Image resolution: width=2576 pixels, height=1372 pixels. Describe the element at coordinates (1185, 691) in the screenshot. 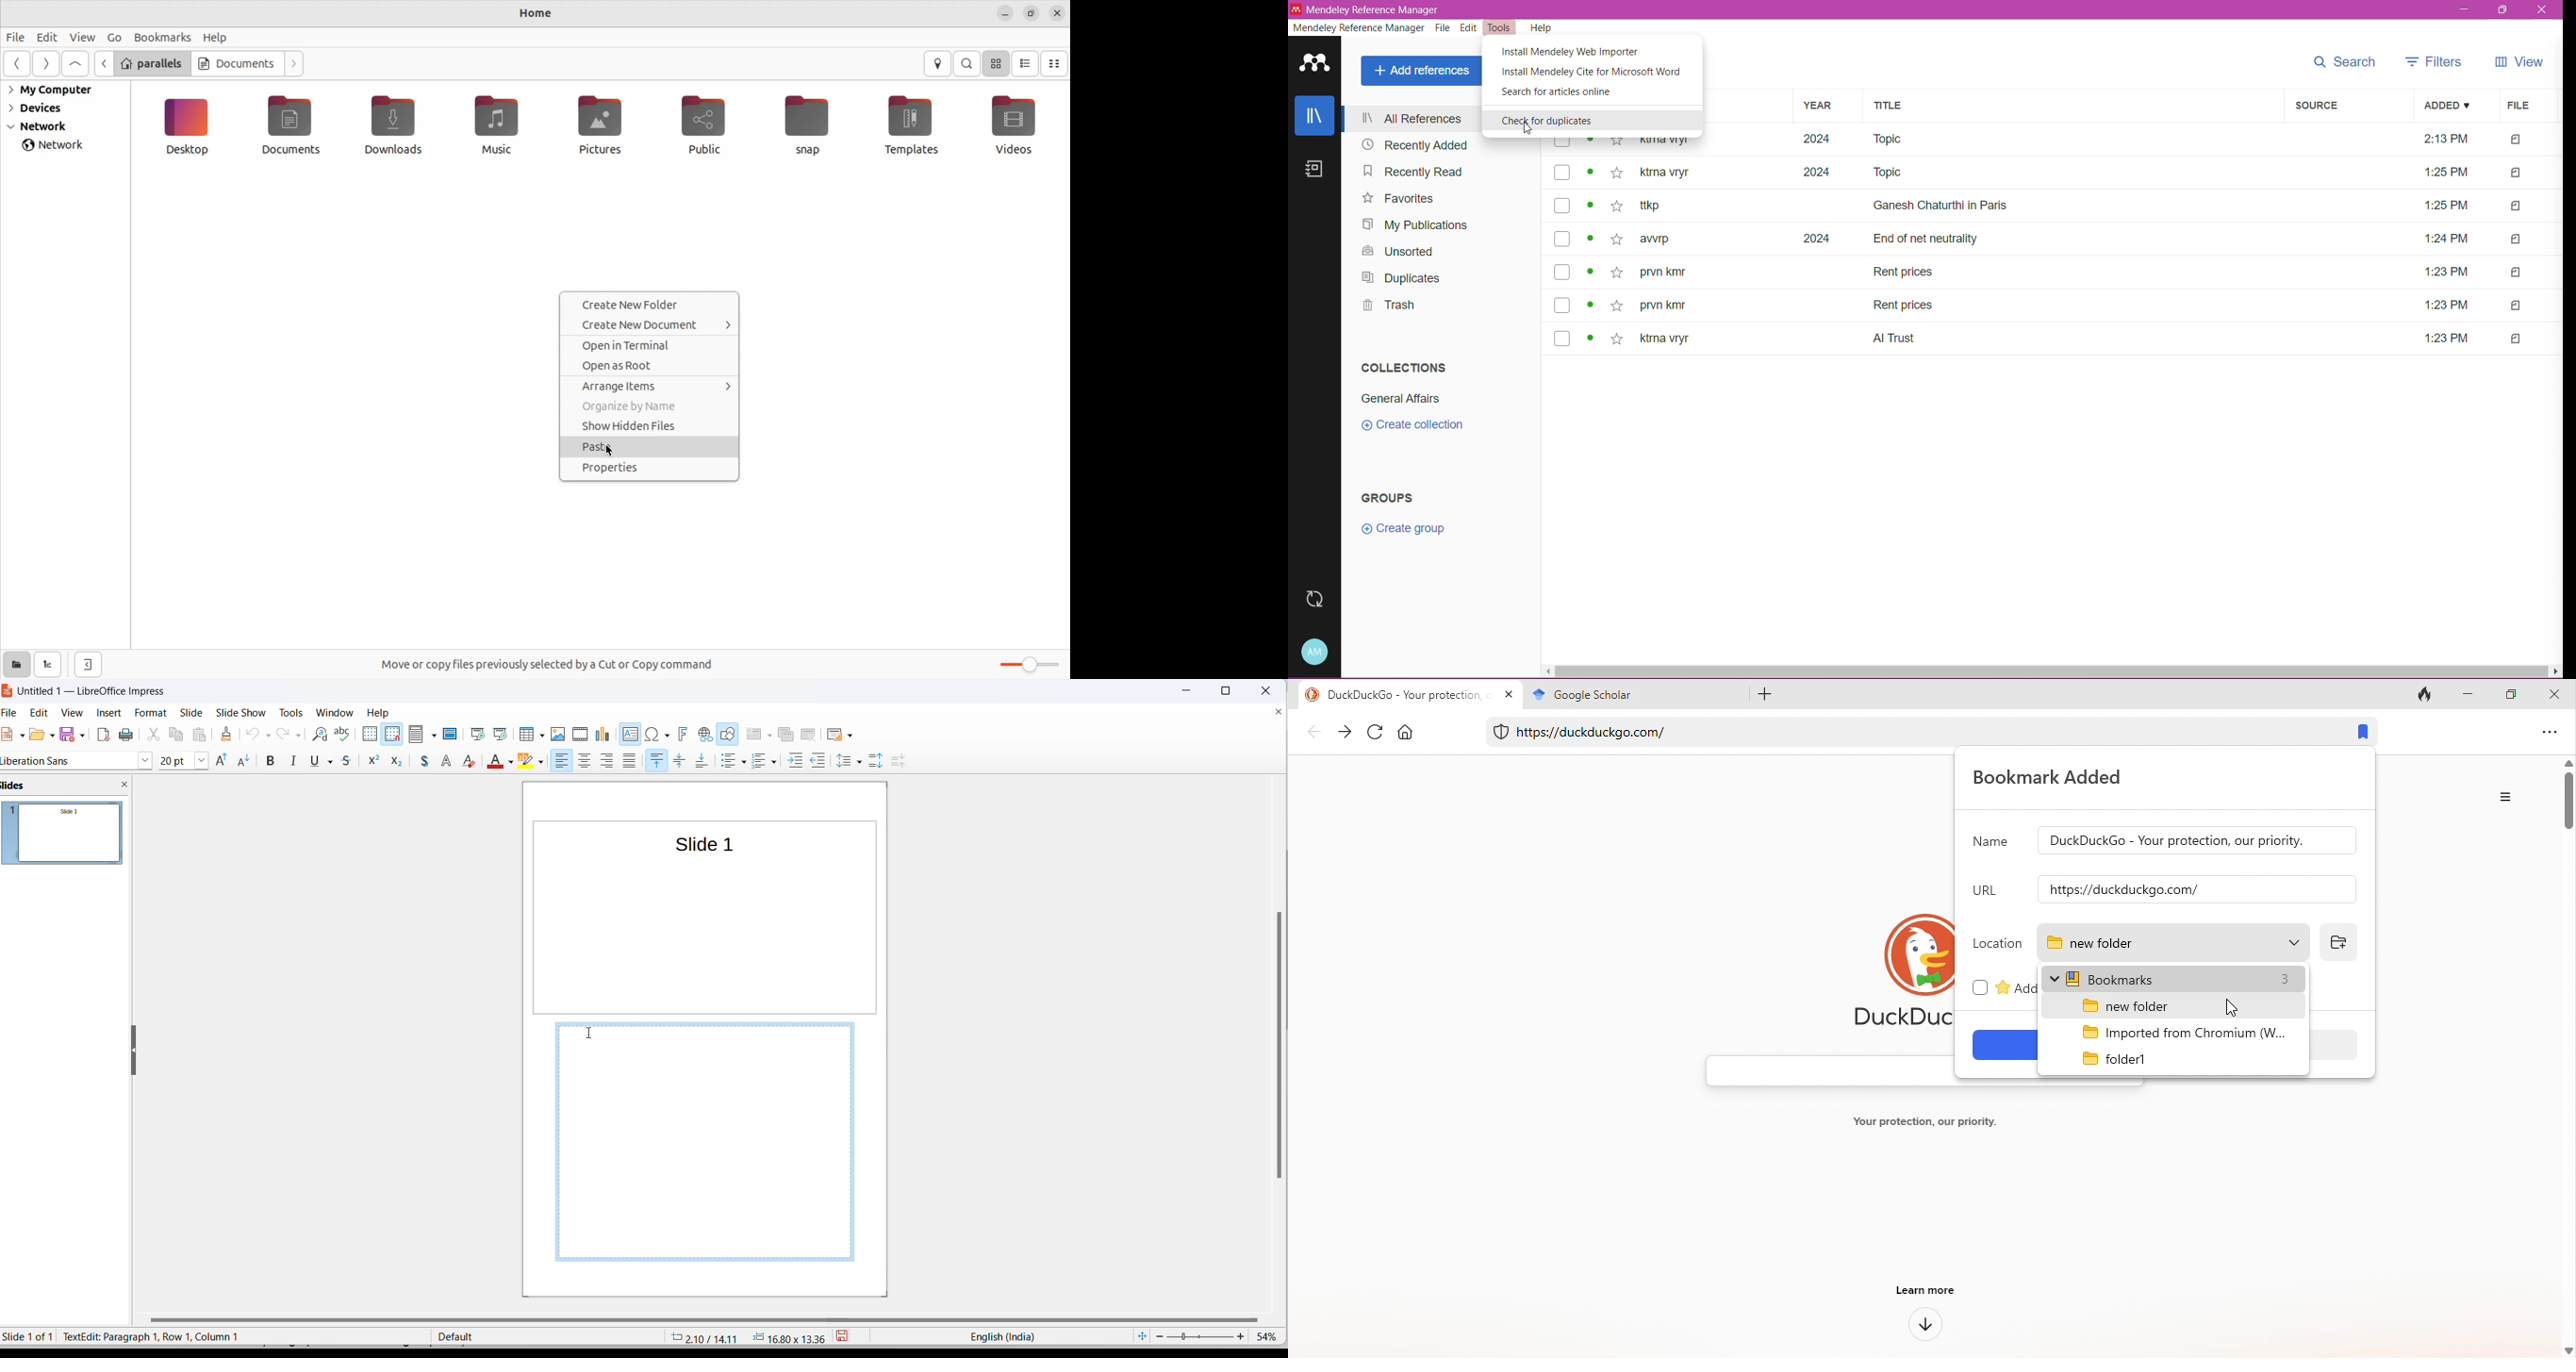

I see `close` at that location.